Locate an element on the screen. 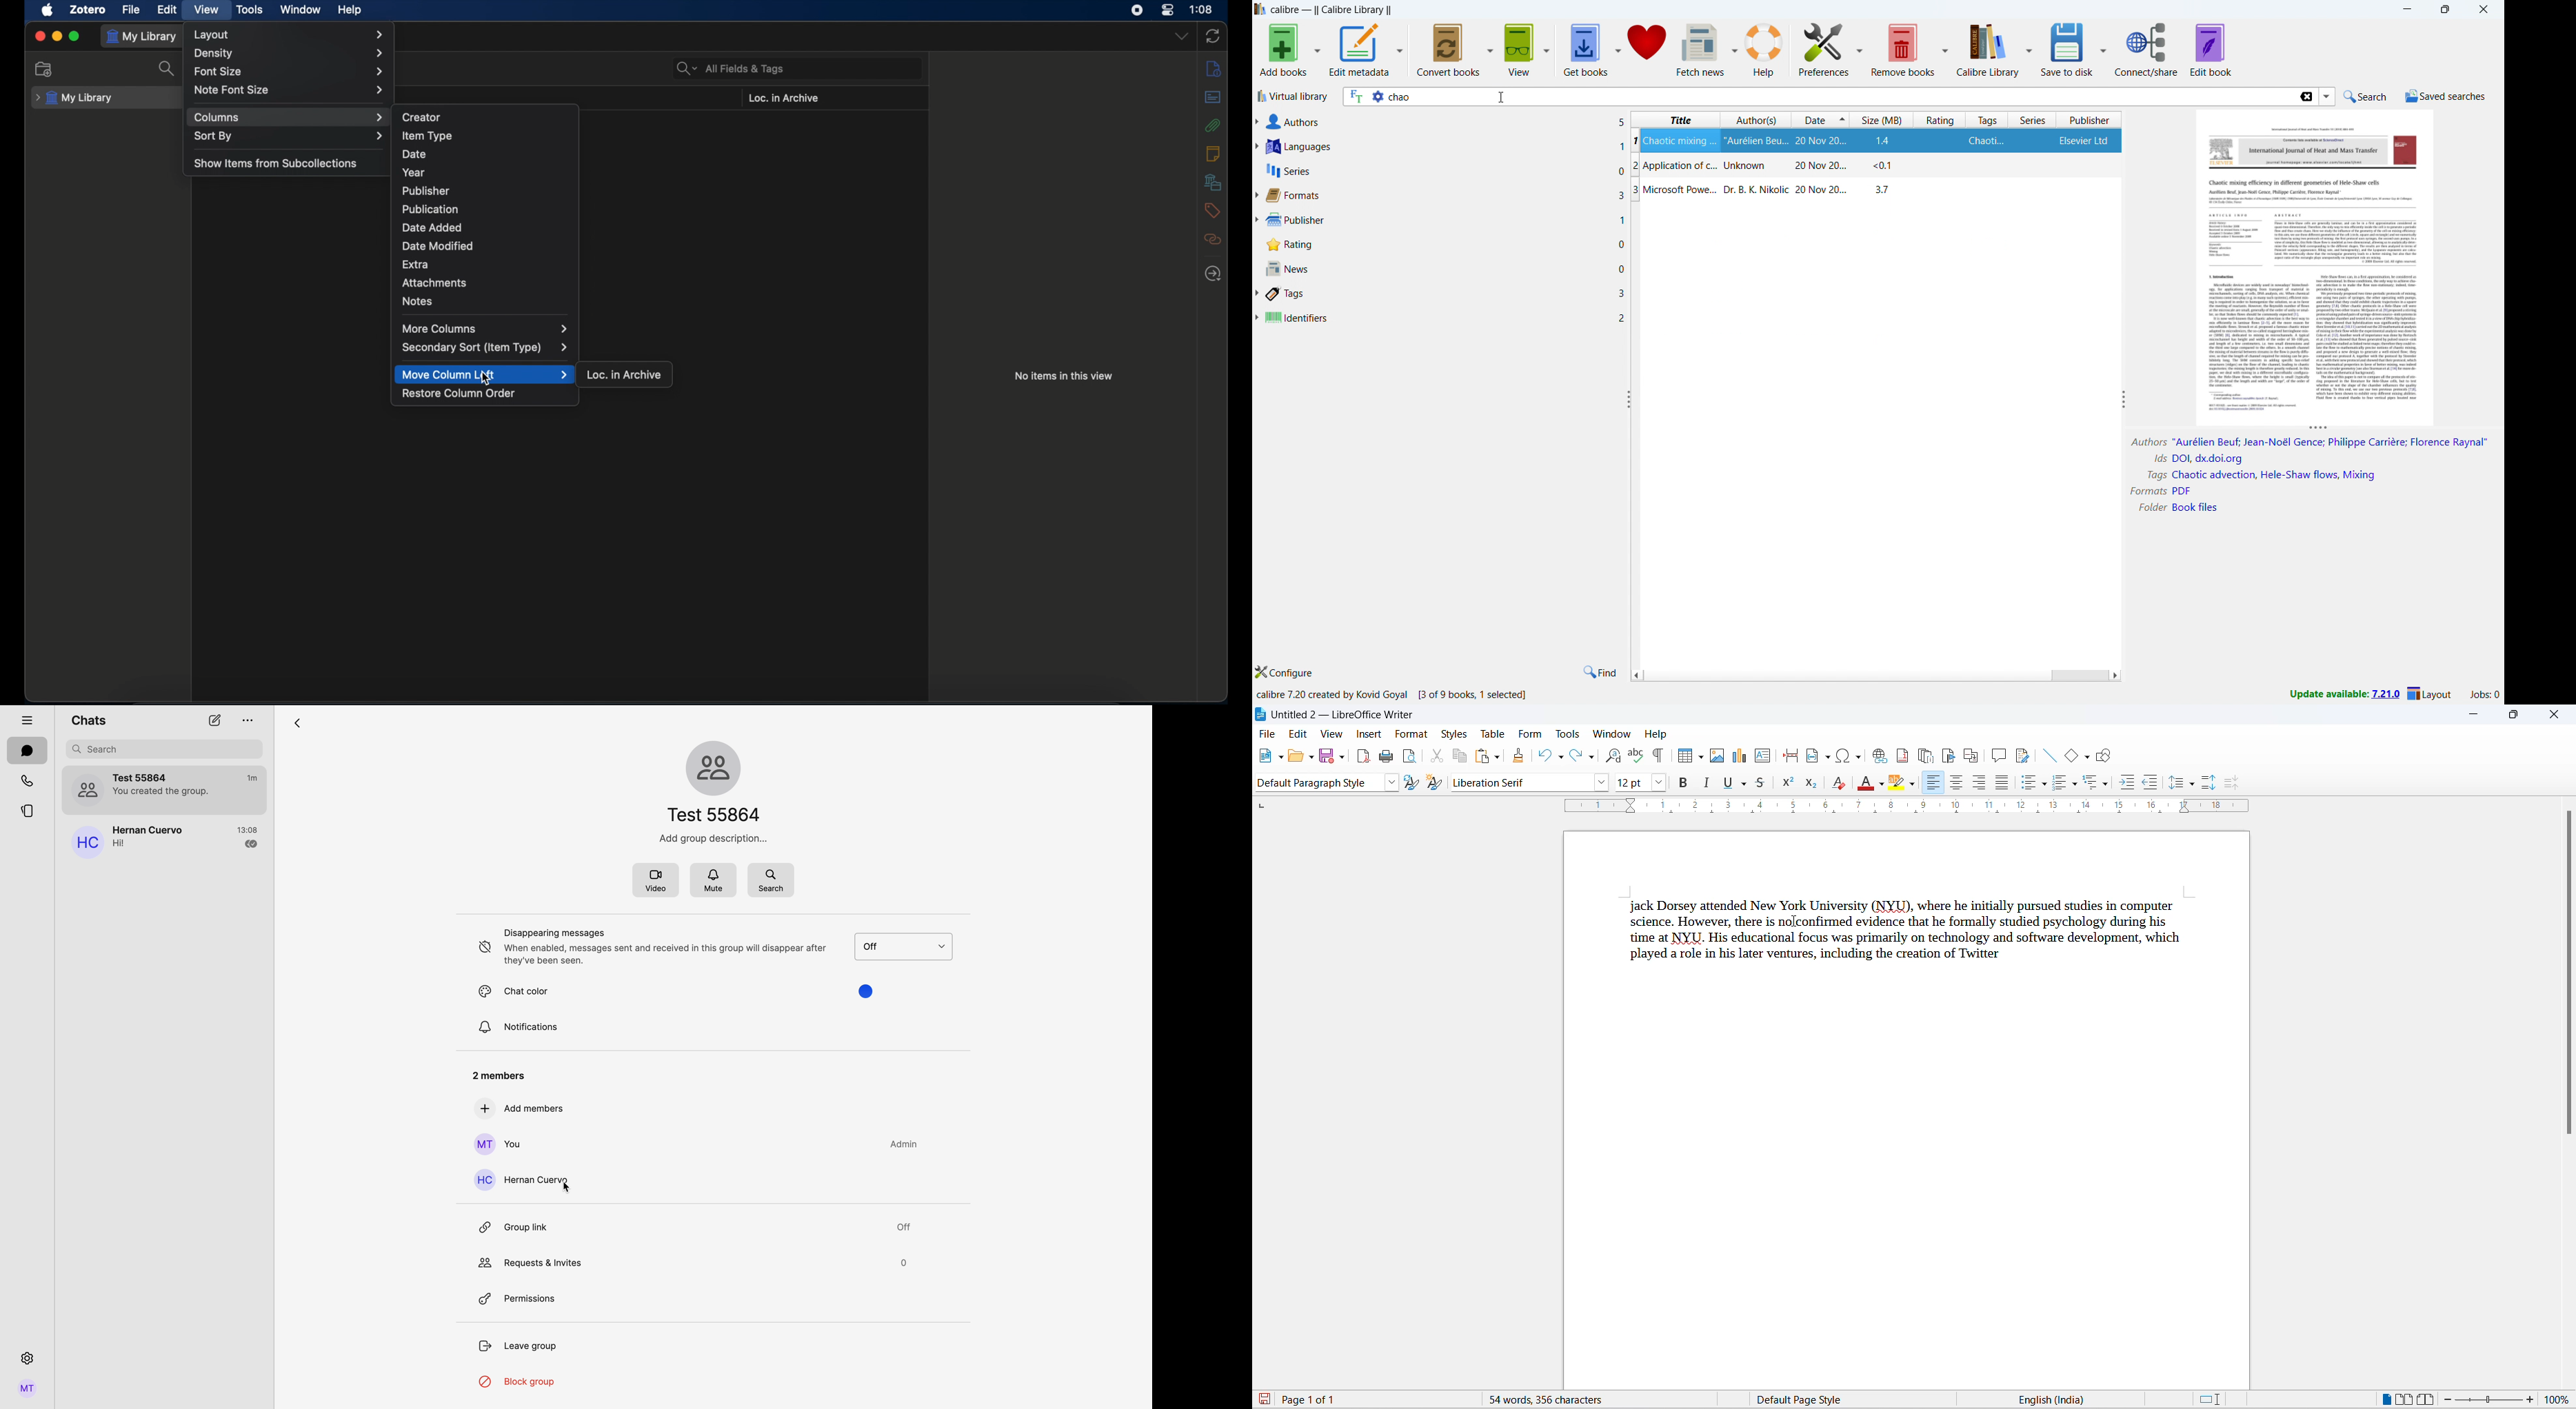 This screenshot has height=1428, width=2576. notifications is located at coordinates (518, 1027).